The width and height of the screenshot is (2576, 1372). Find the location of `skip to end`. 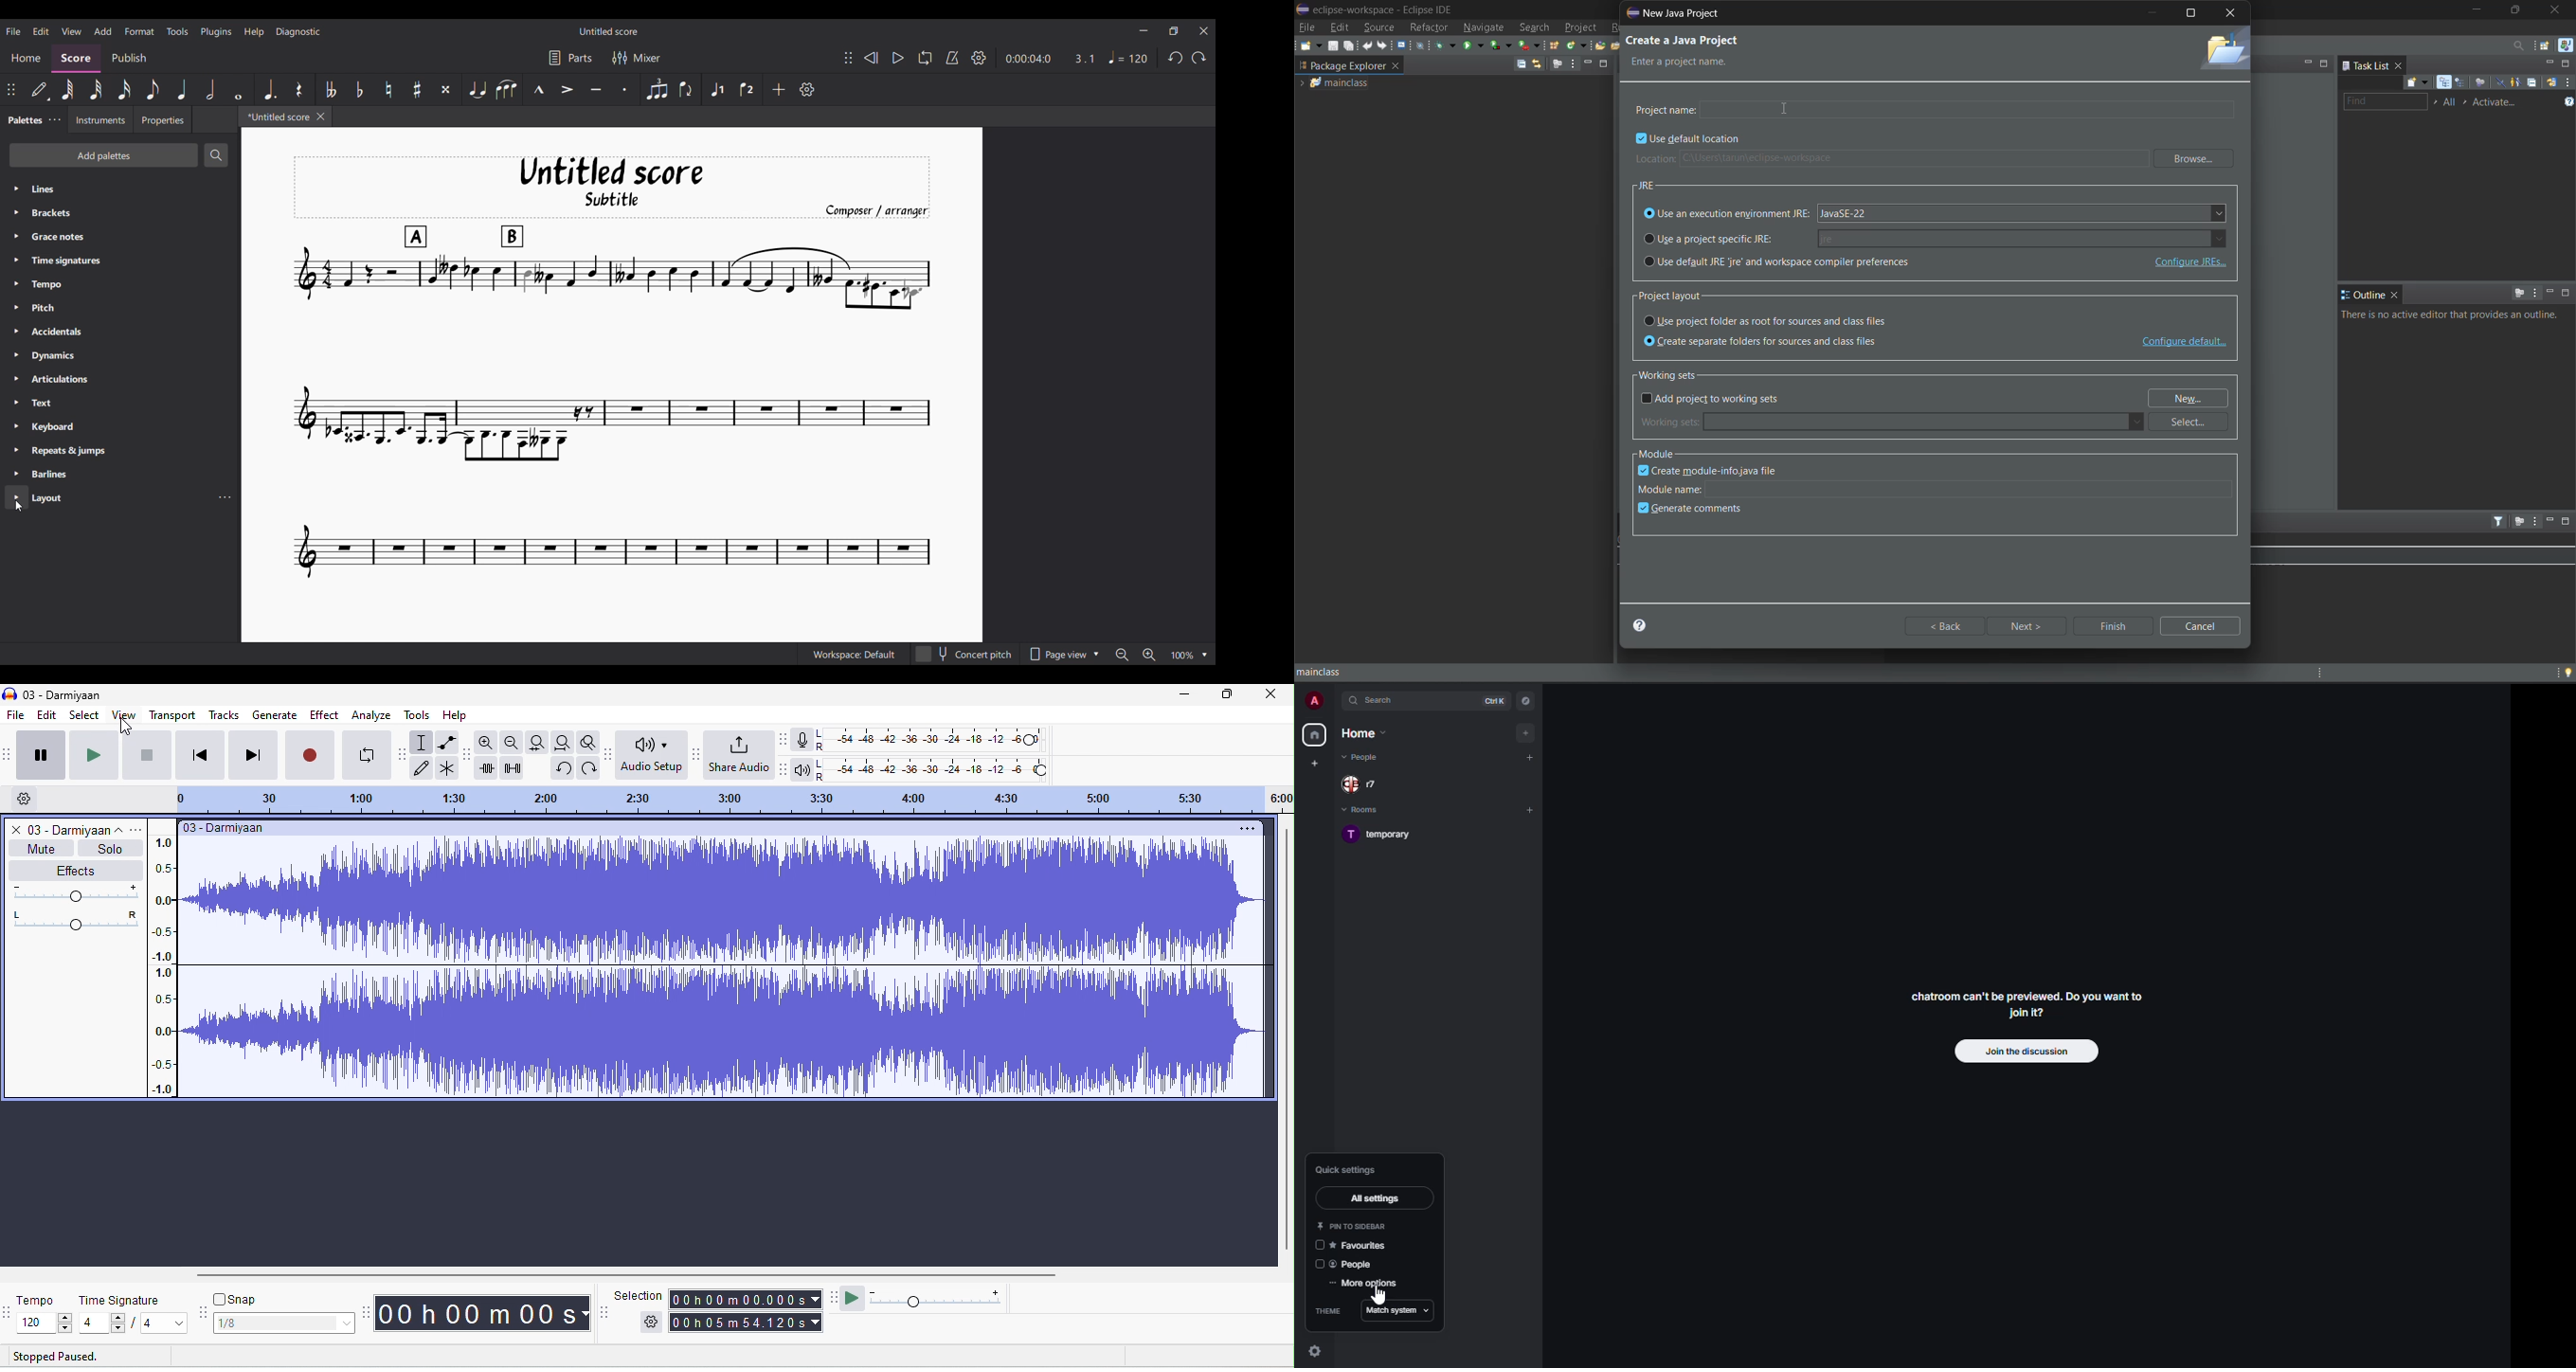

skip to end is located at coordinates (253, 754).